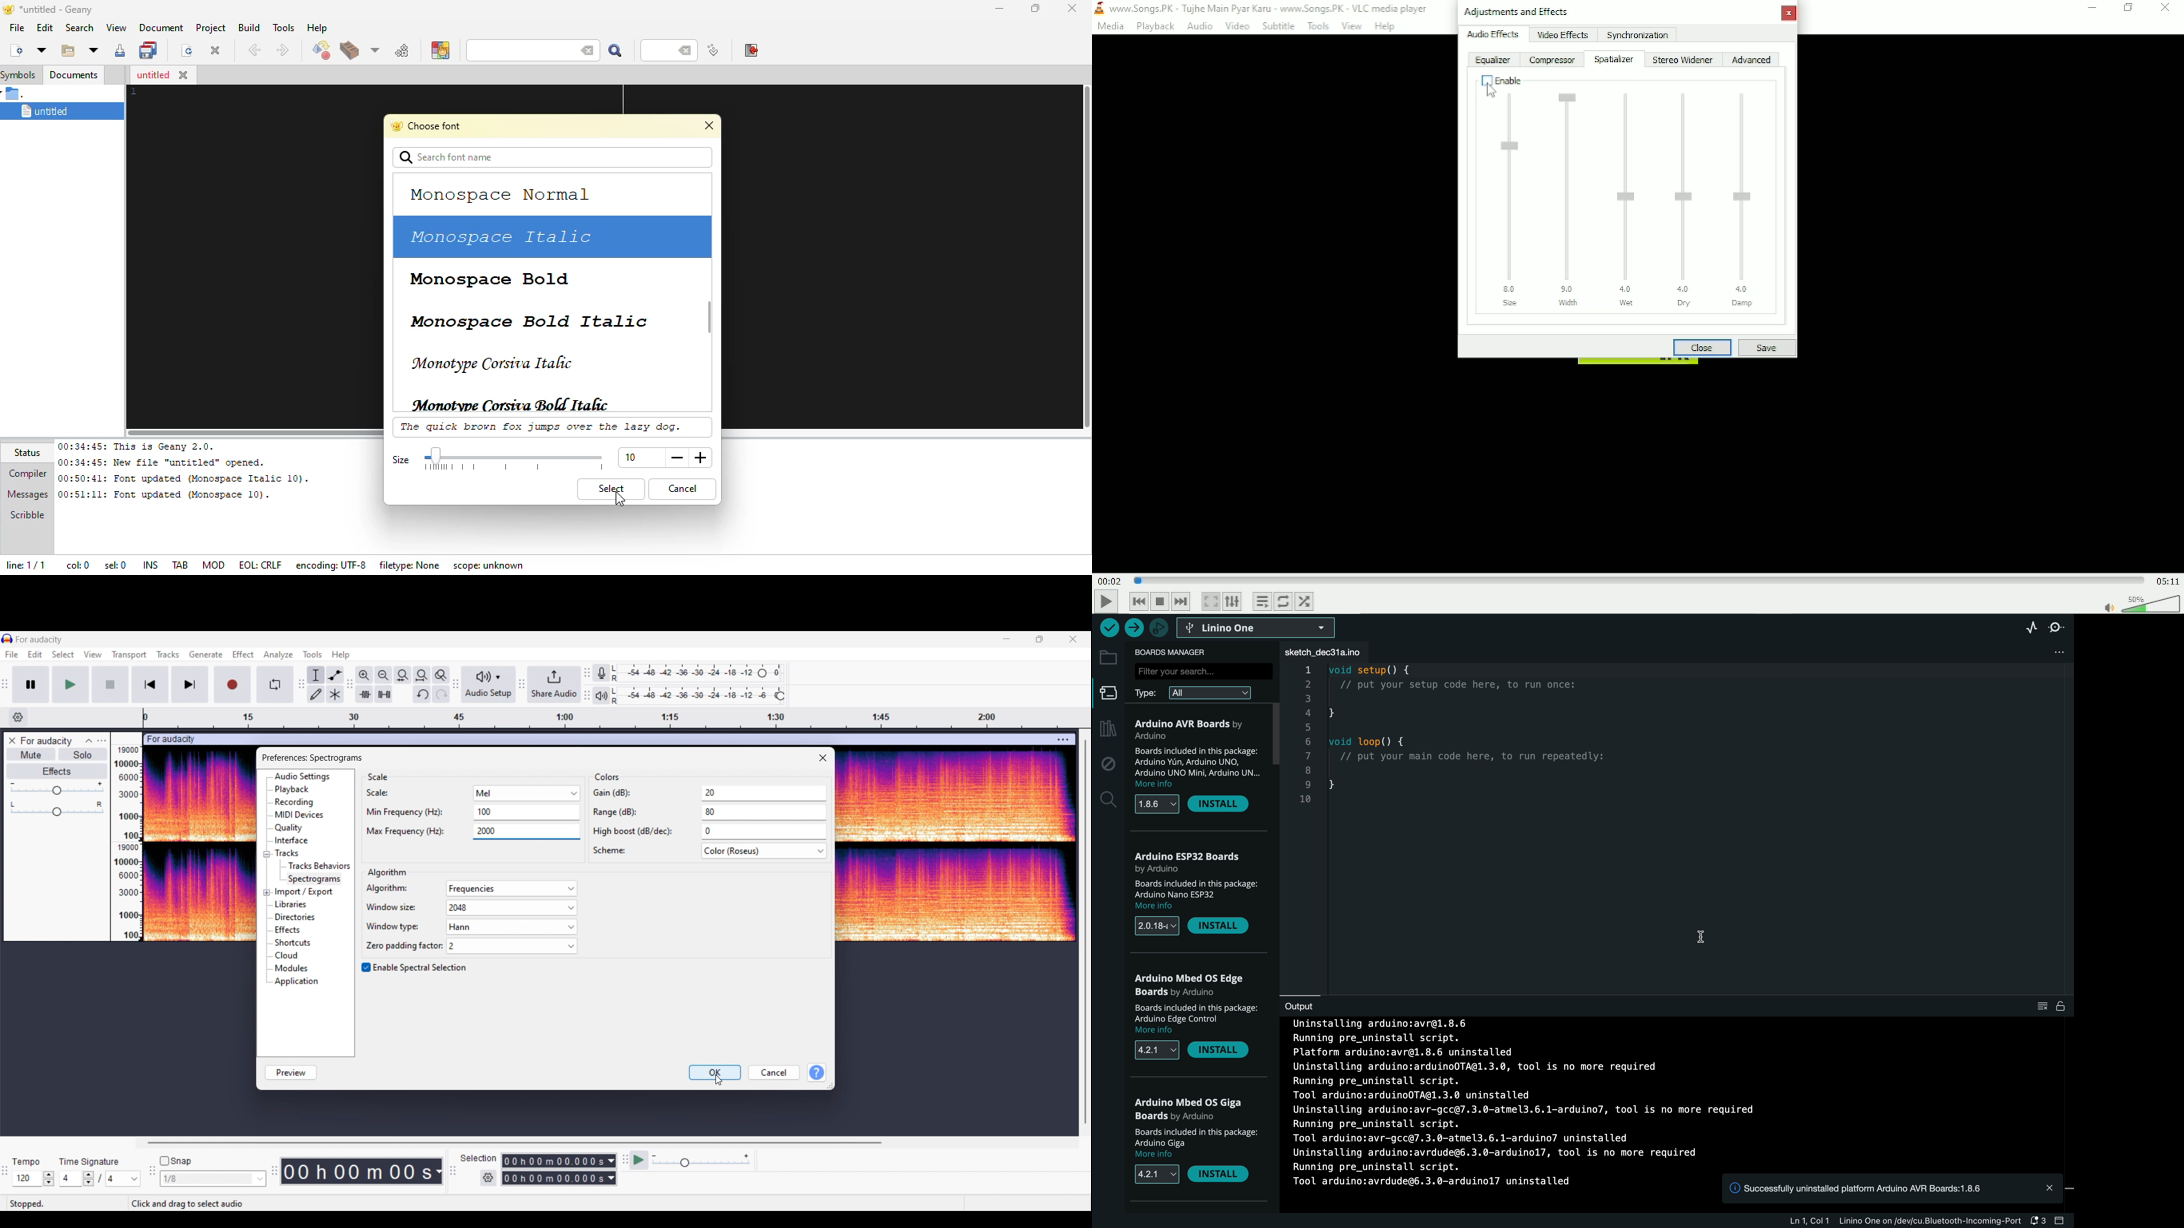 The image size is (2184, 1232). What do you see at coordinates (1493, 34) in the screenshot?
I see `Audio effects` at bounding box center [1493, 34].